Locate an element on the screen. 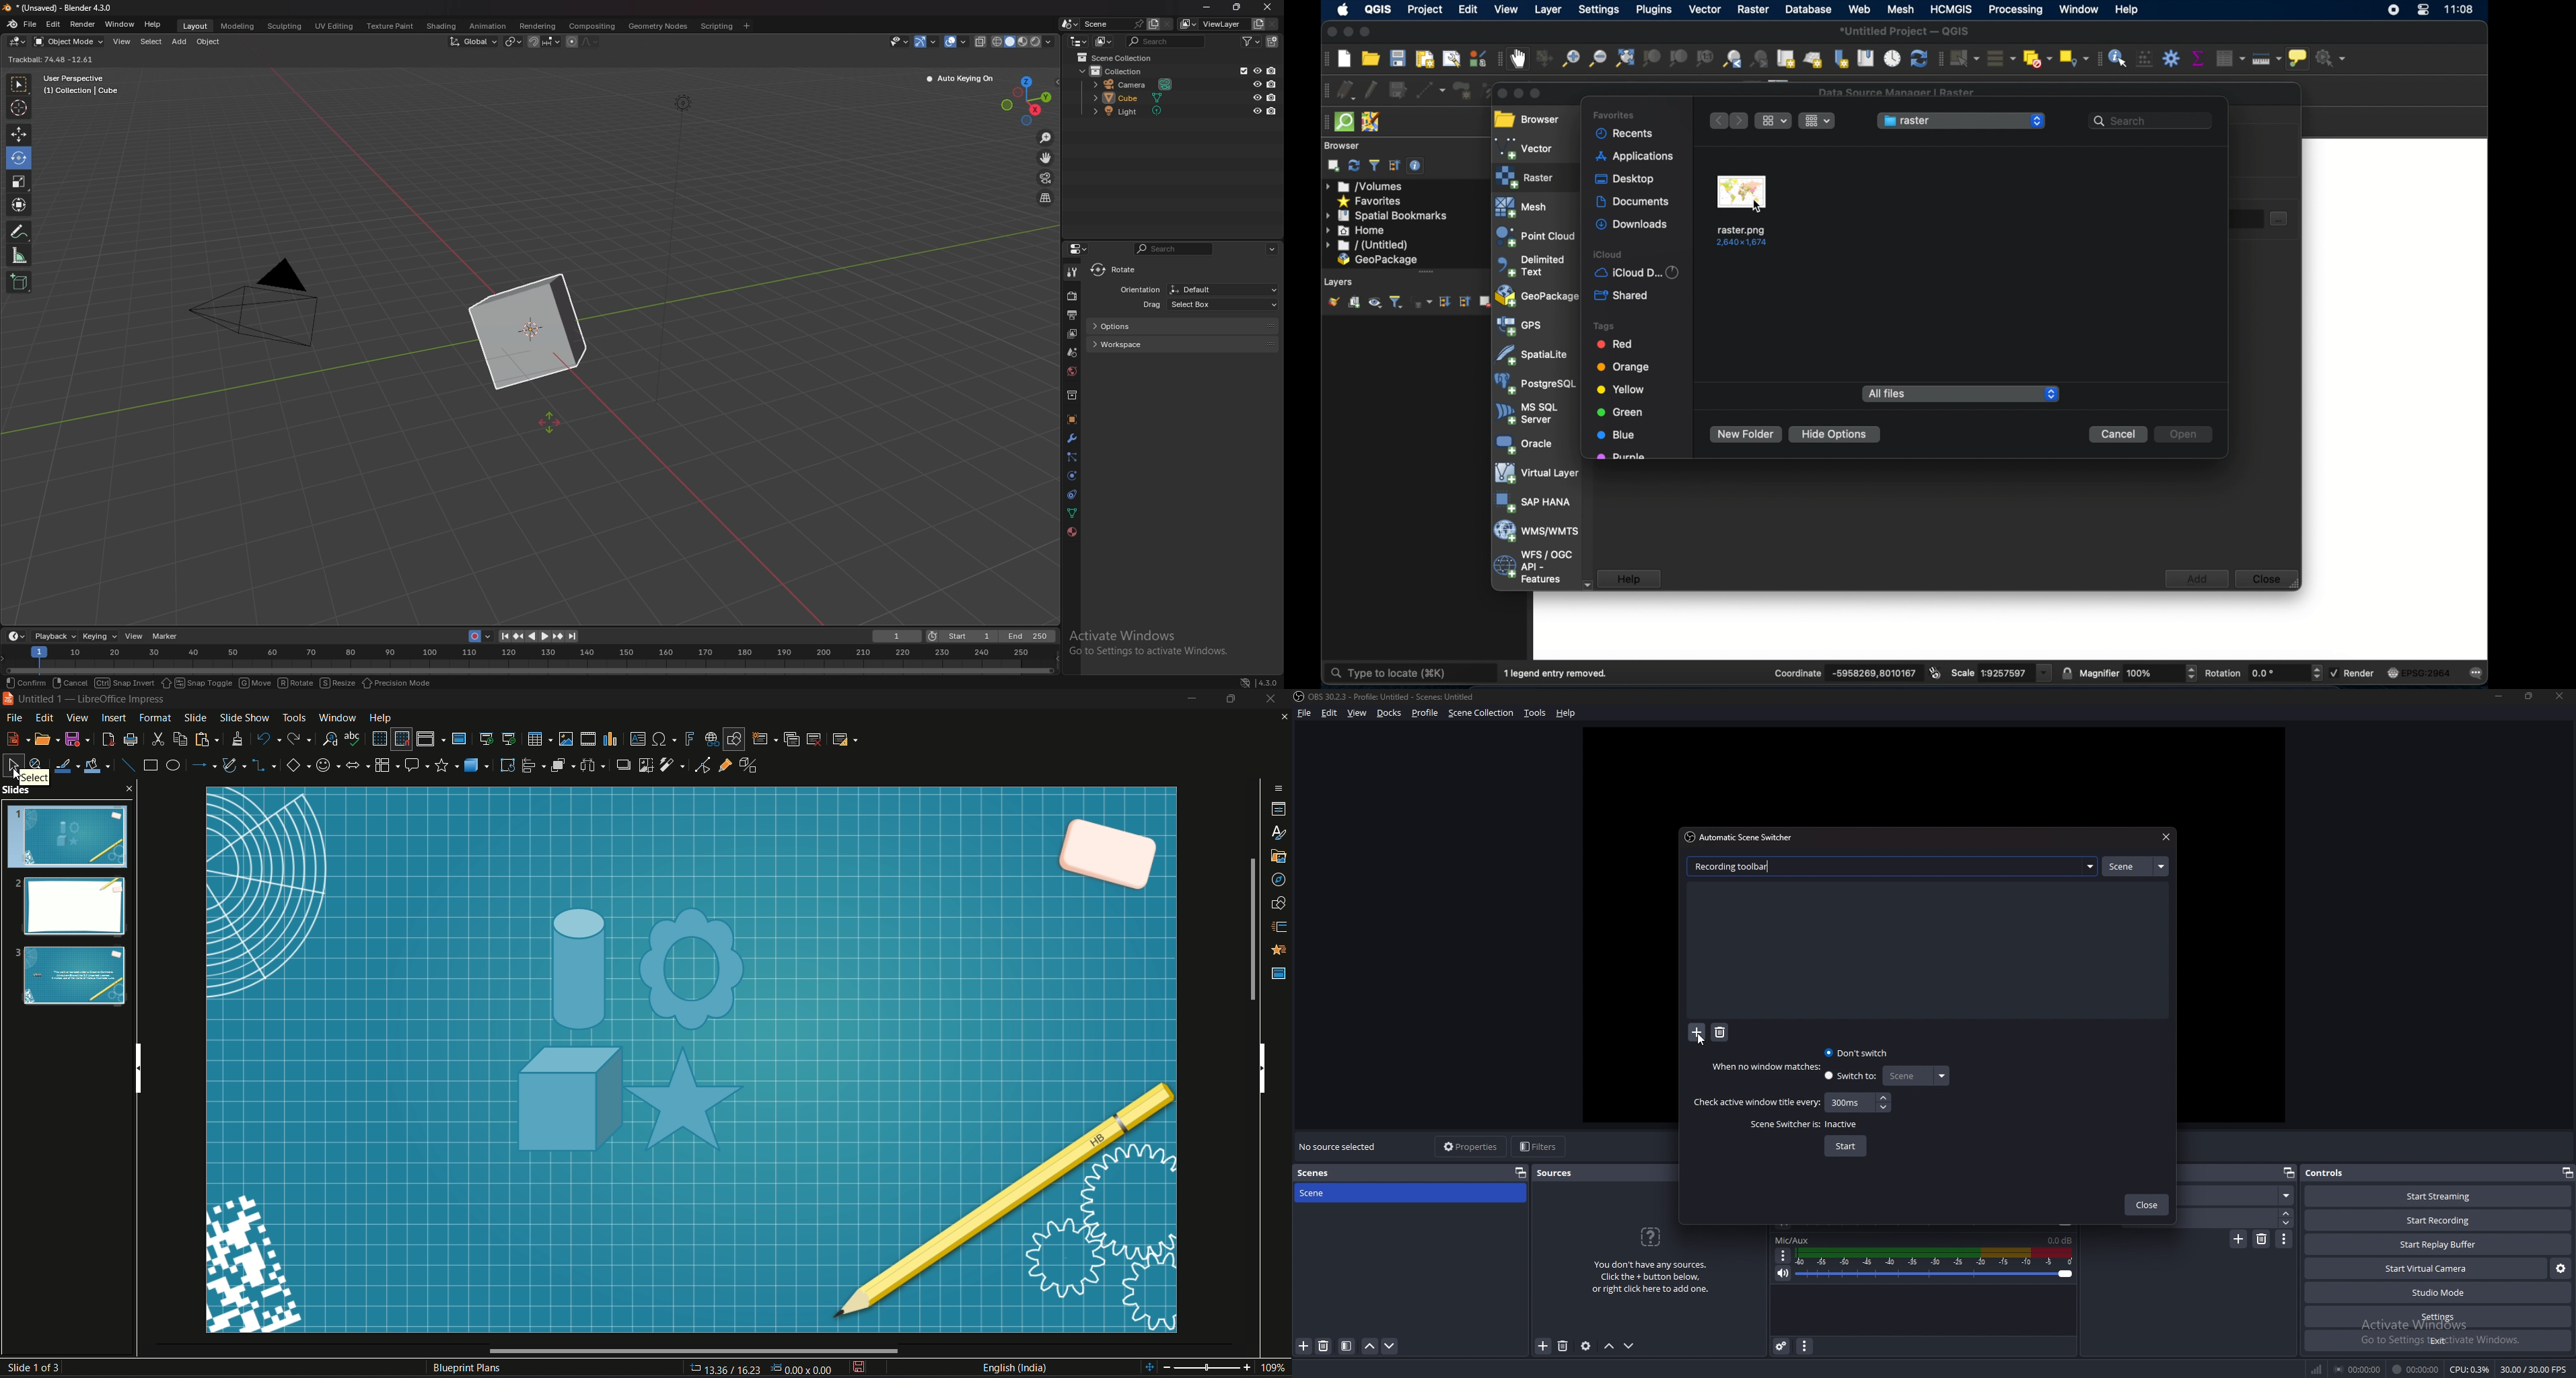 Image resolution: width=2576 pixels, height=1400 pixels. editor type is located at coordinates (18, 41).